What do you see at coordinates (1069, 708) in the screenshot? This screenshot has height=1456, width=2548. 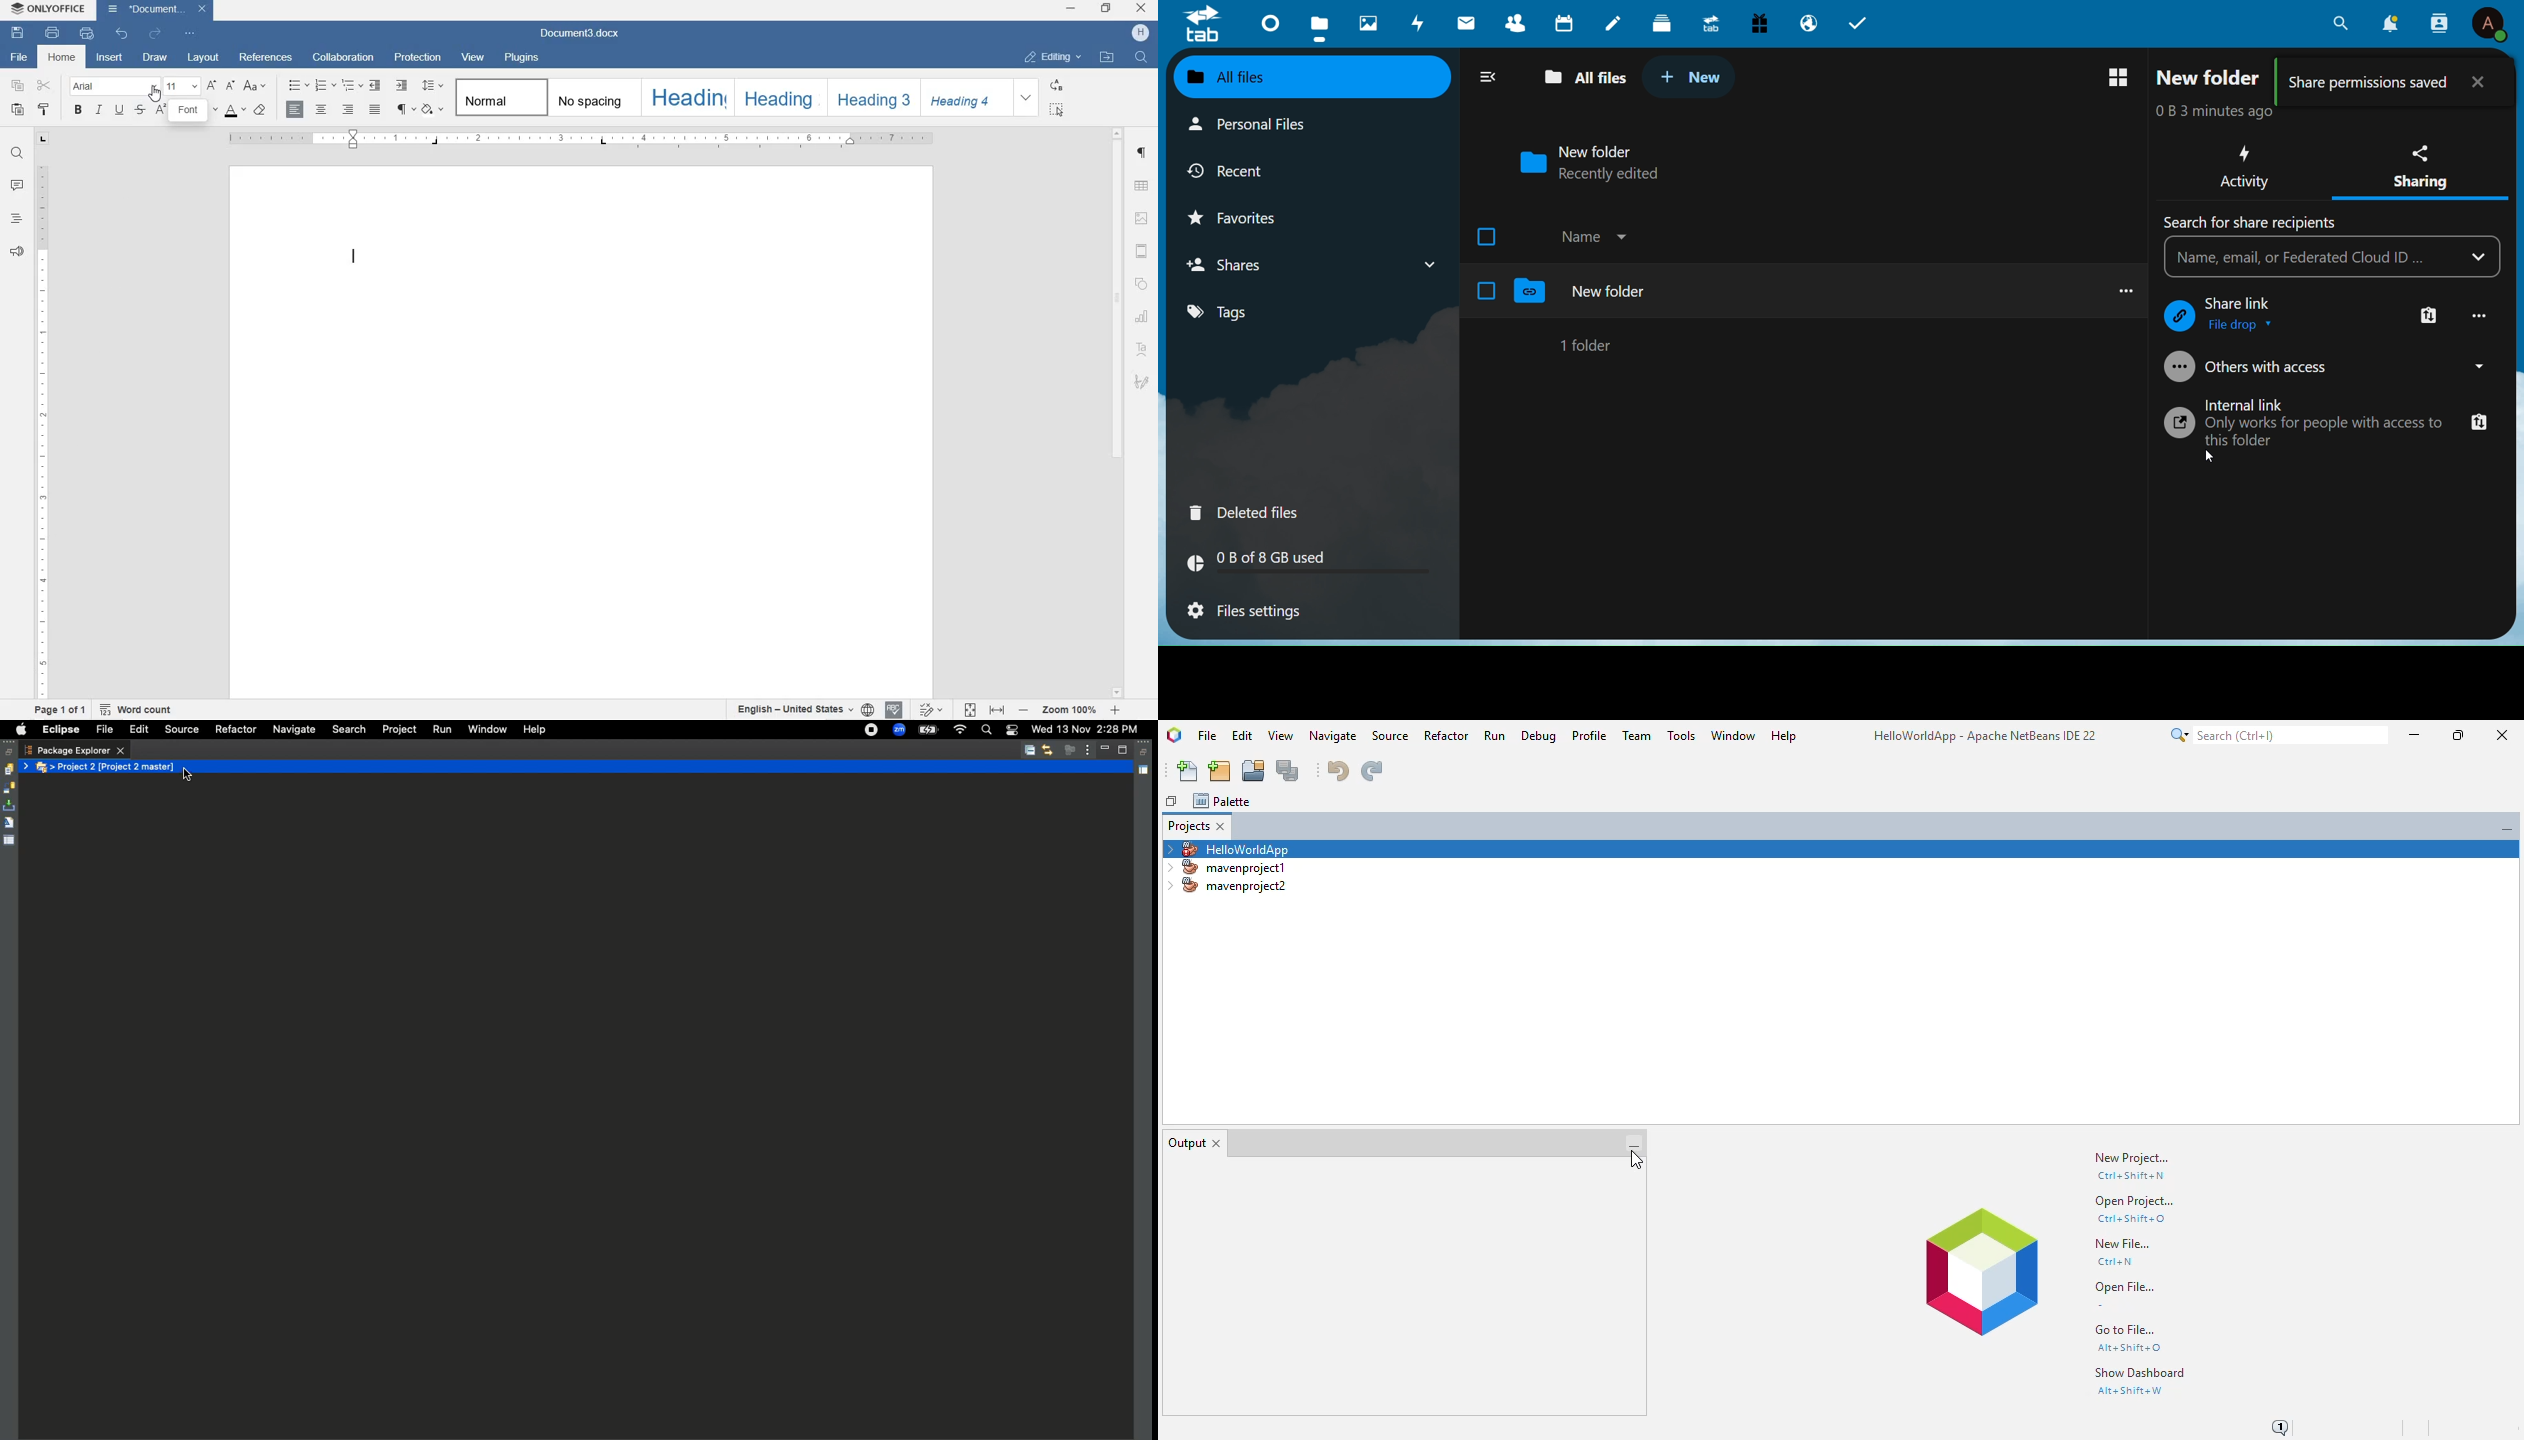 I see `ZOOM IN OR OUT` at bounding box center [1069, 708].